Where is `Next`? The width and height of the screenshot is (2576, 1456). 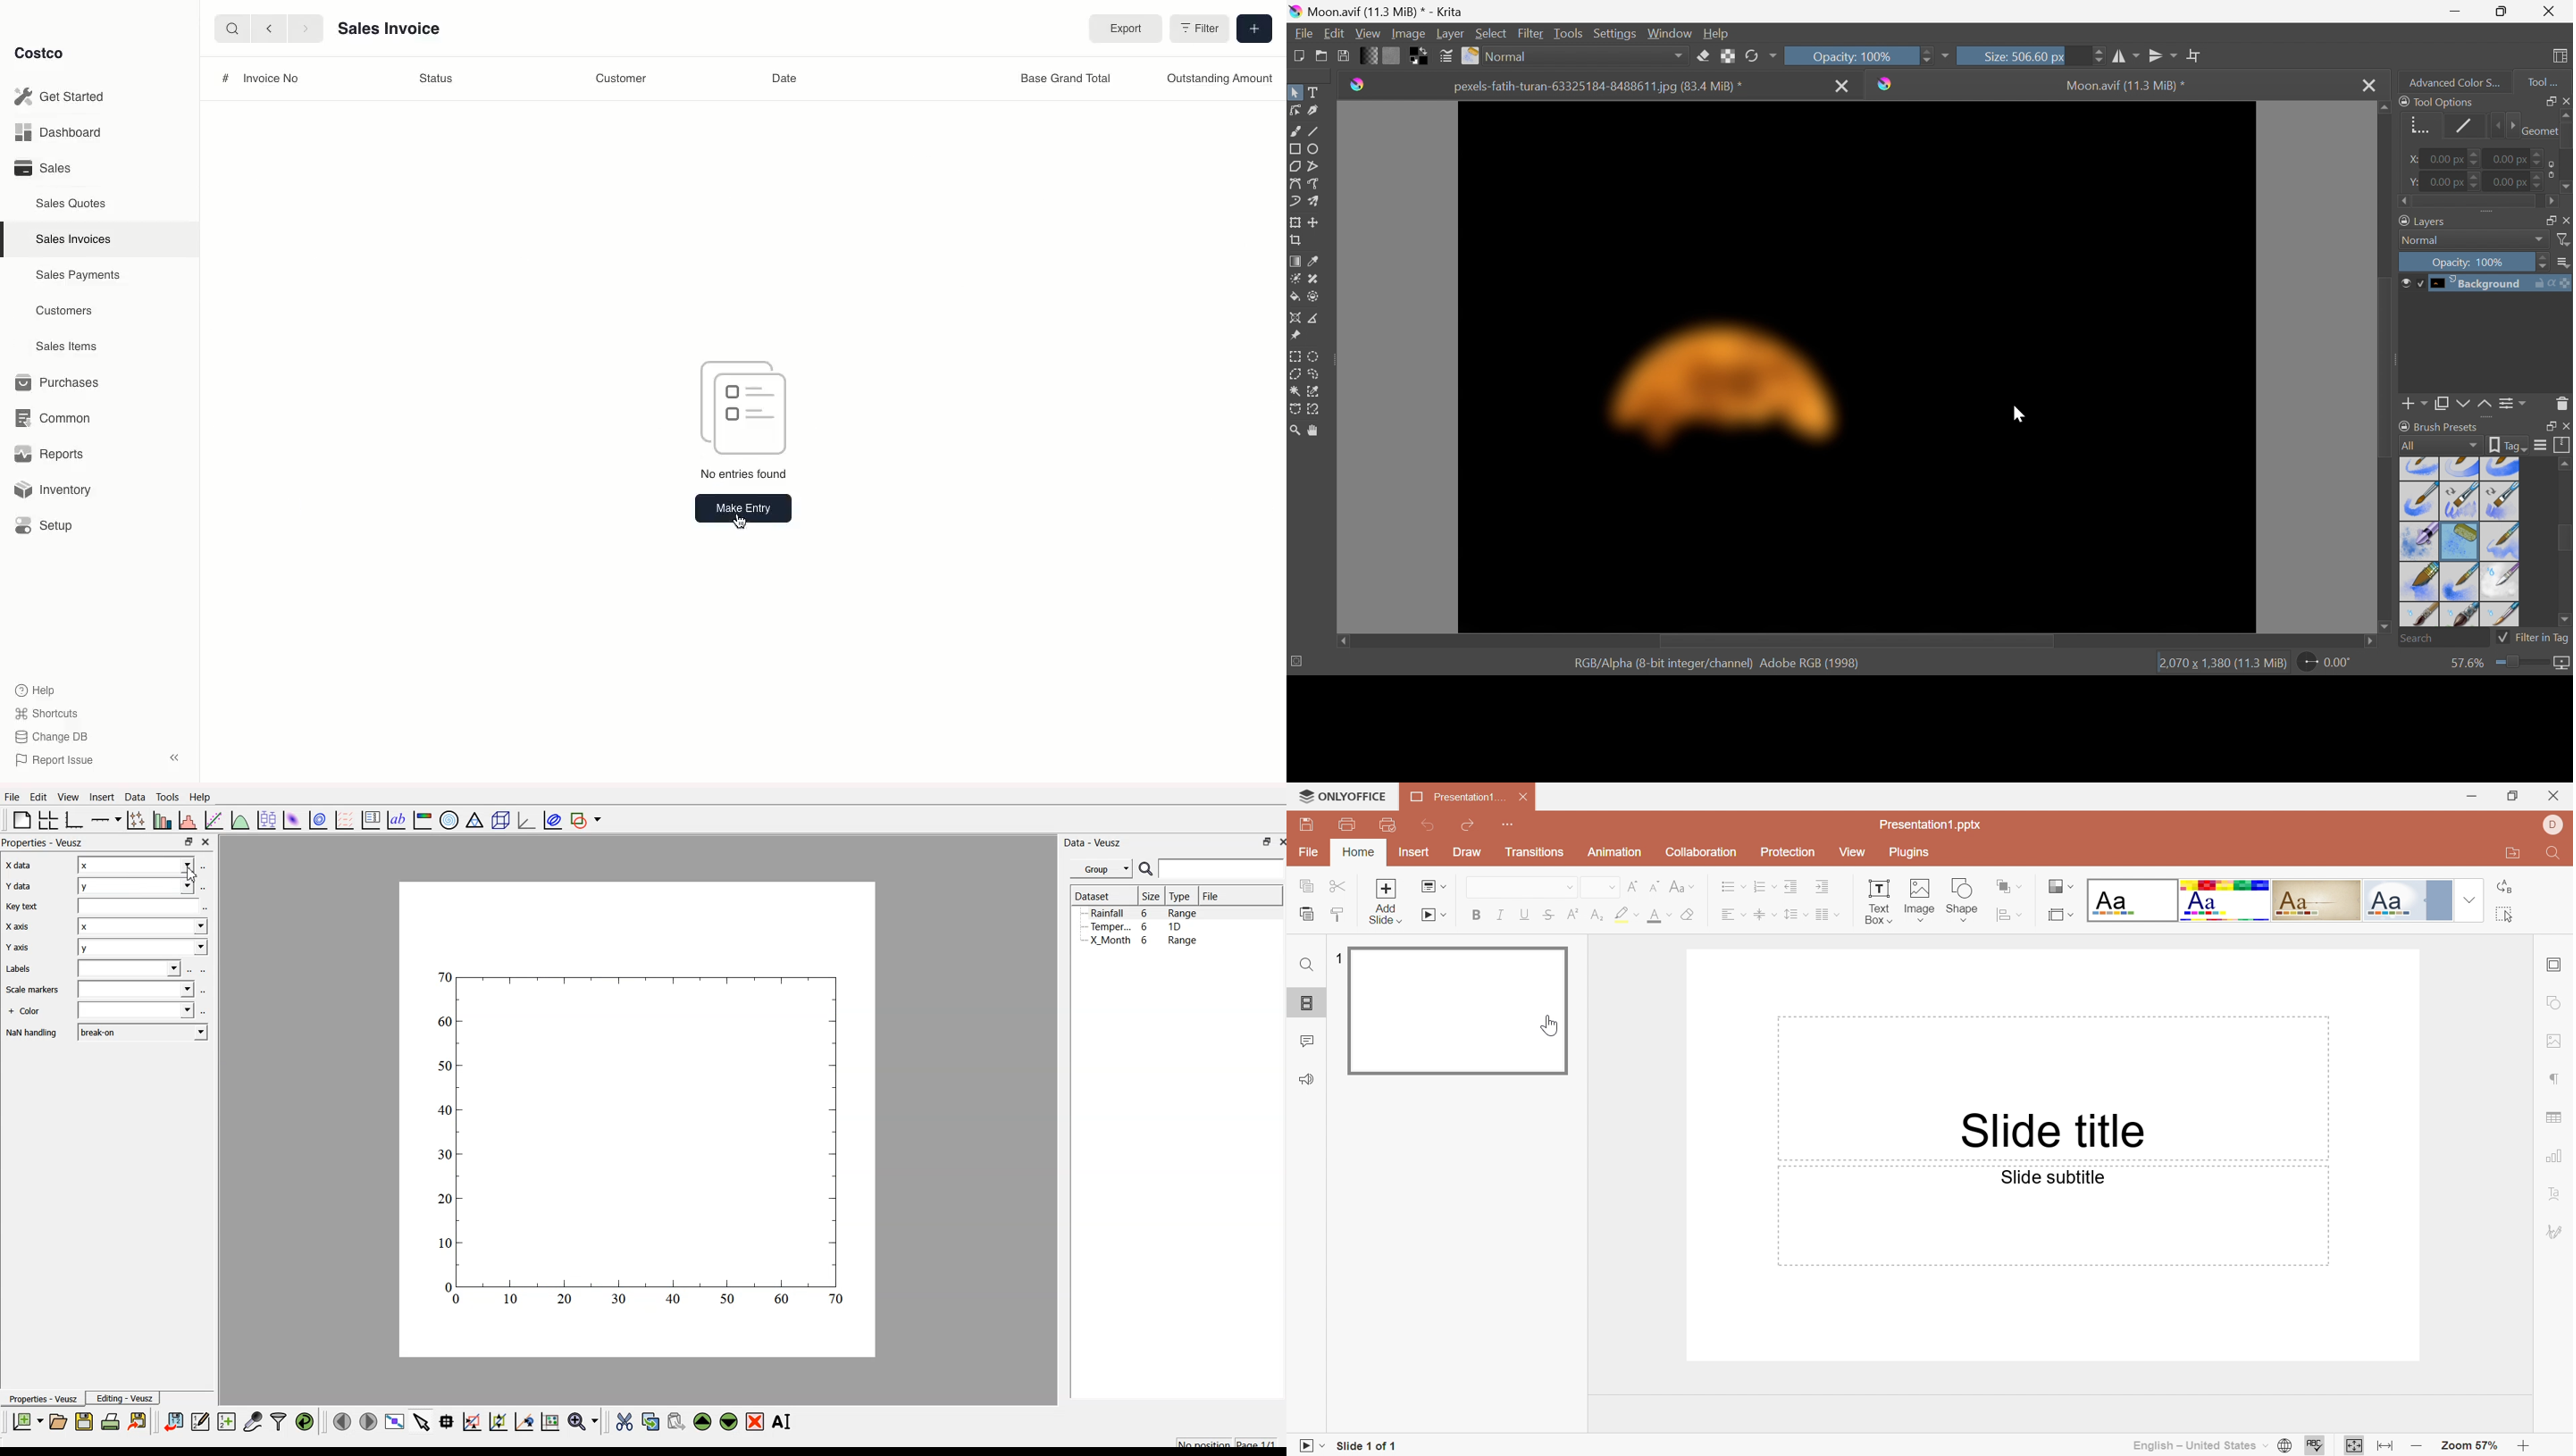 Next is located at coordinates (2510, 125).